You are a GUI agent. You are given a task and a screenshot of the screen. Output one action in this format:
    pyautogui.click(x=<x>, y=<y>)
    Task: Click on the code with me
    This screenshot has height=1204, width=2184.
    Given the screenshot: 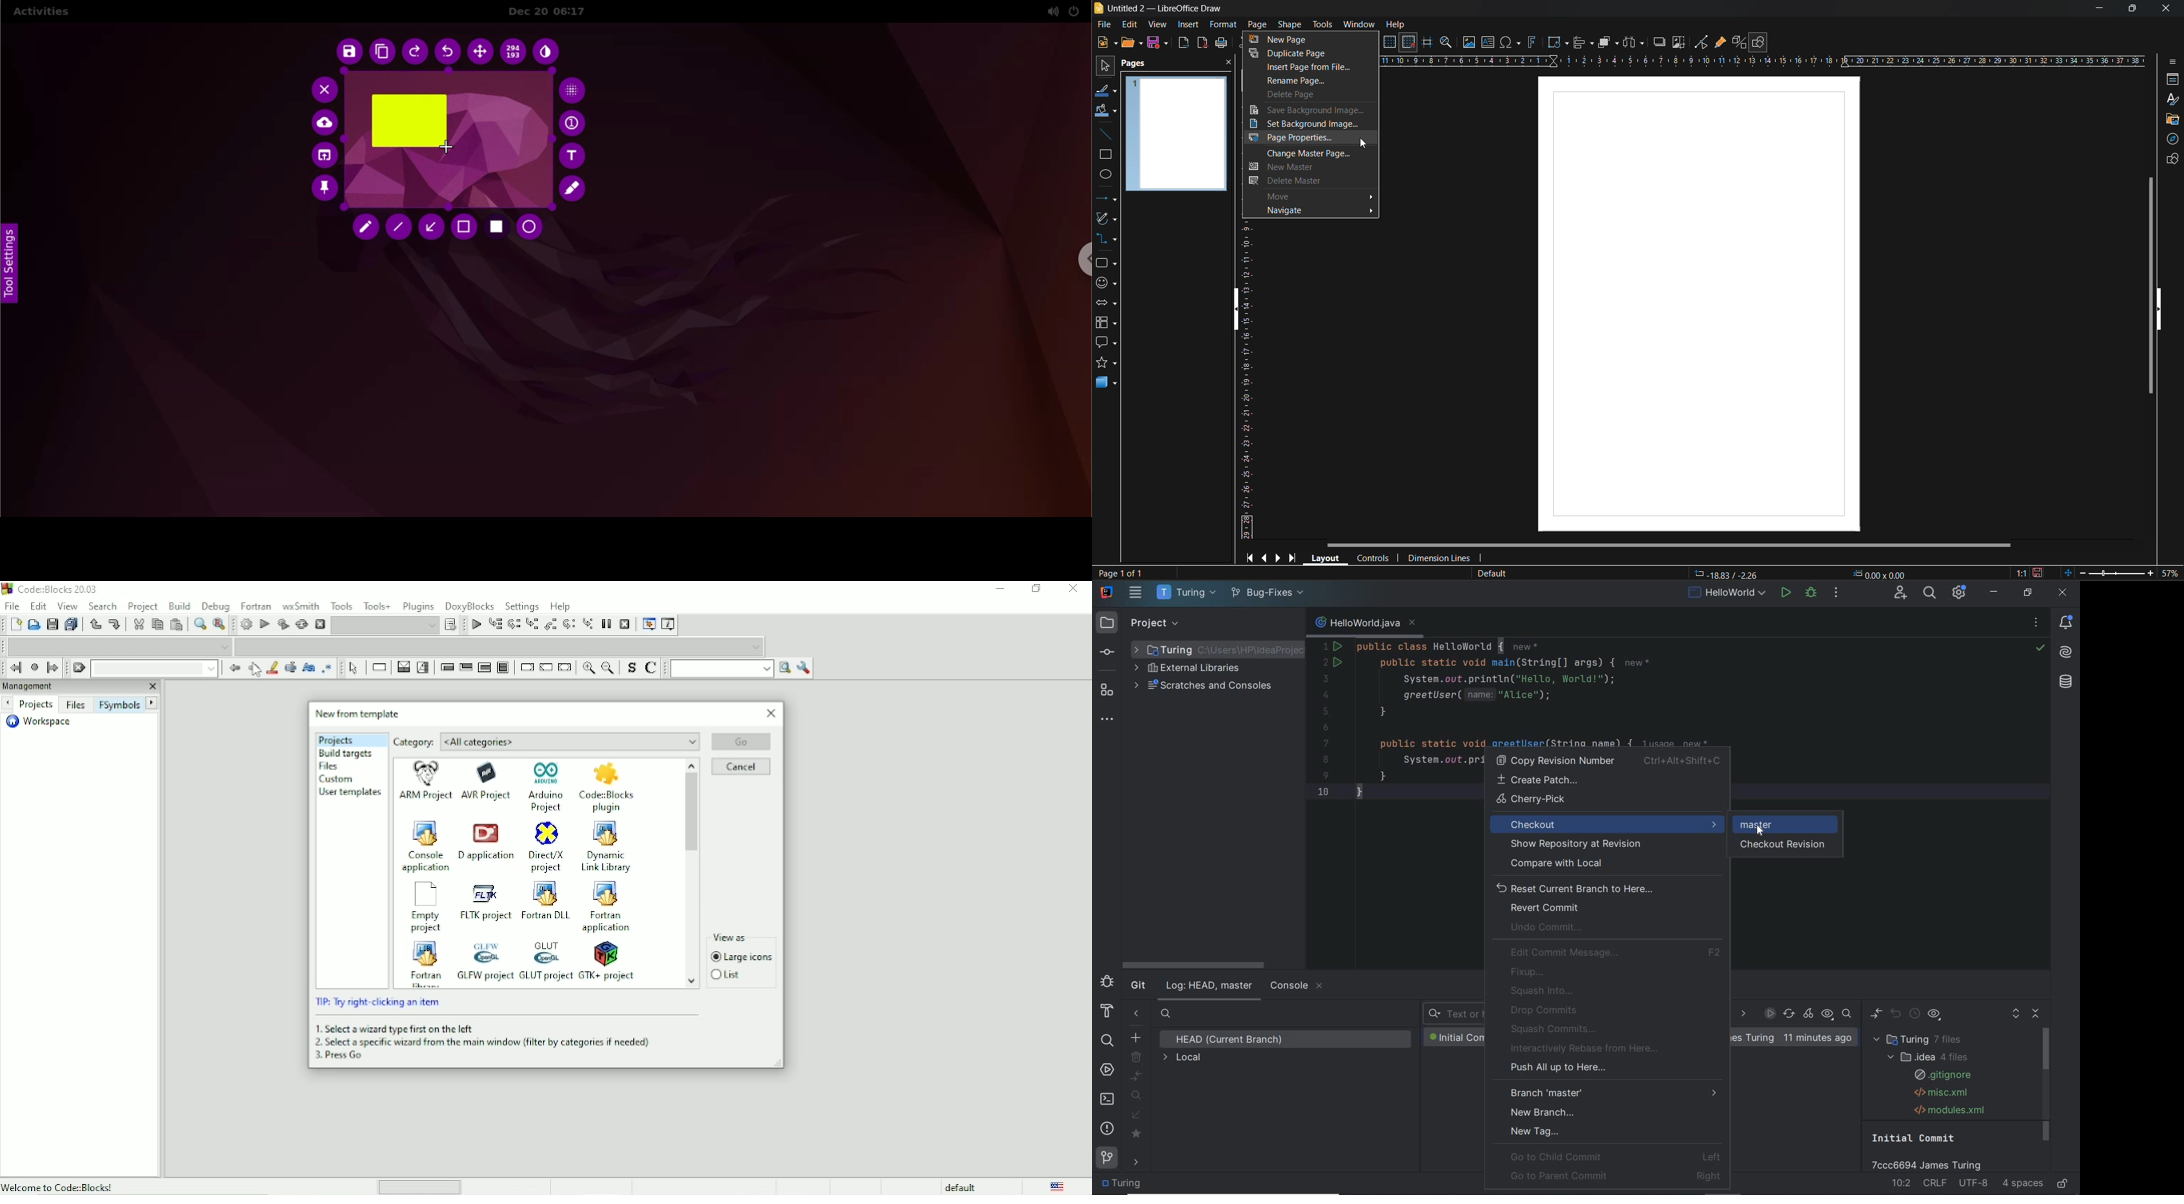 What is the action you would take?
    pyautogui.click(x=1902, y=594)
    